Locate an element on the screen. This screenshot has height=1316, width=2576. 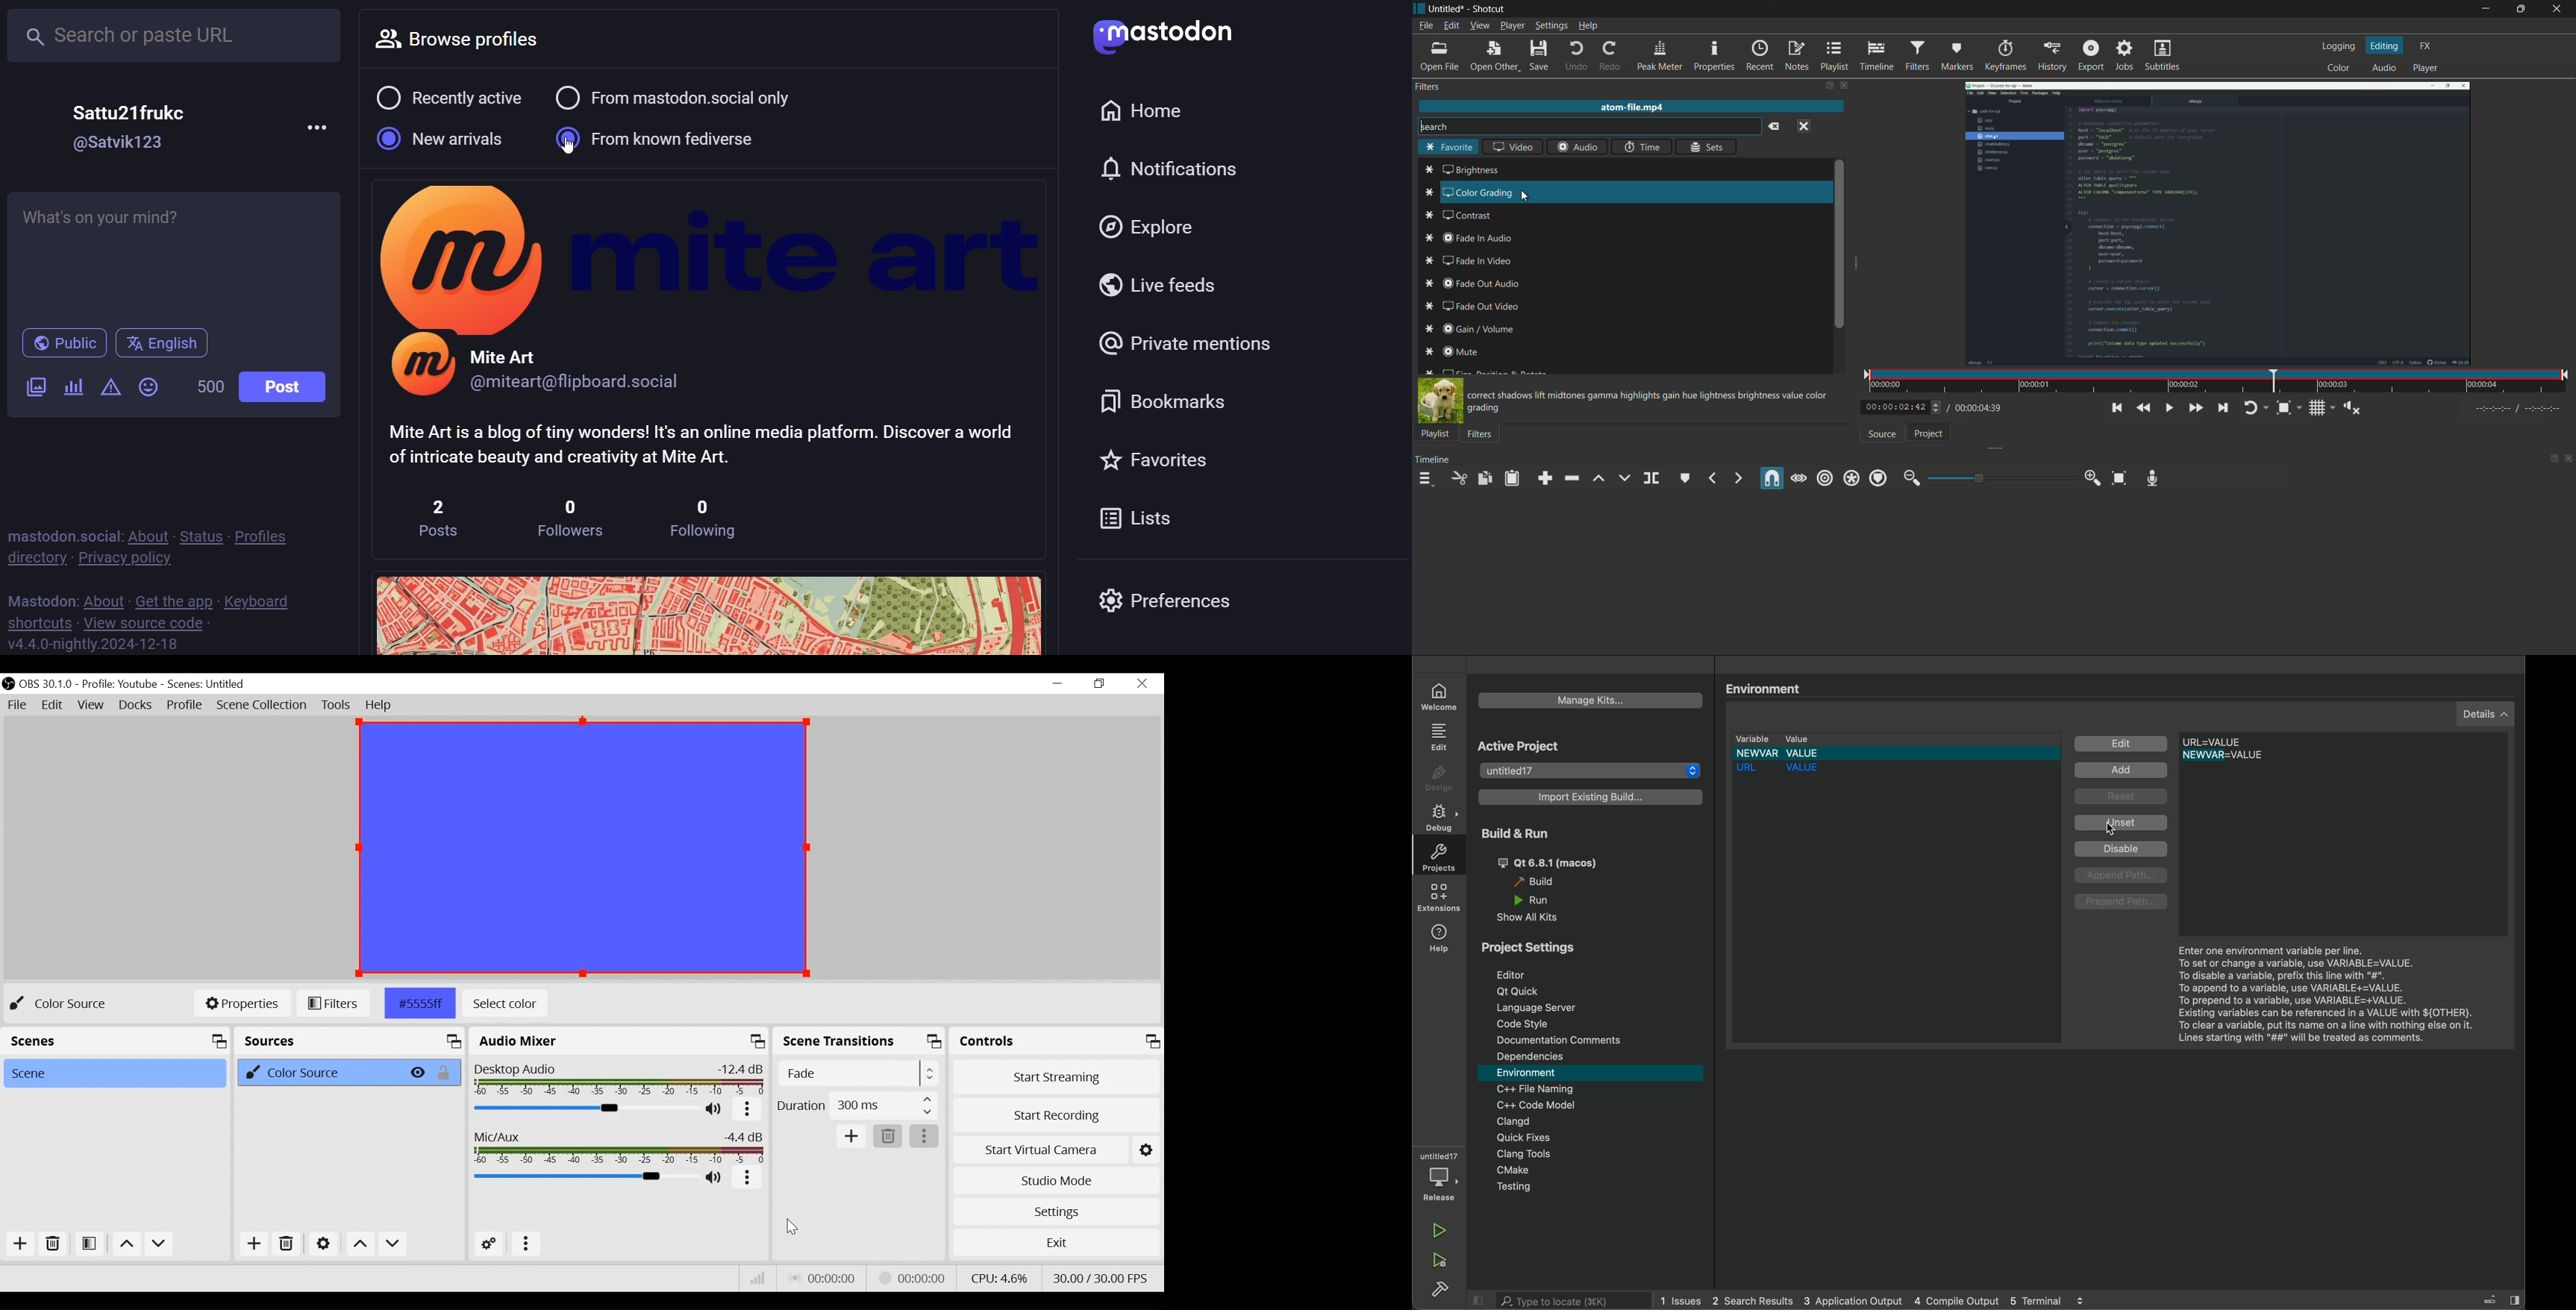
live feed is located at coordinates (1165, 288).